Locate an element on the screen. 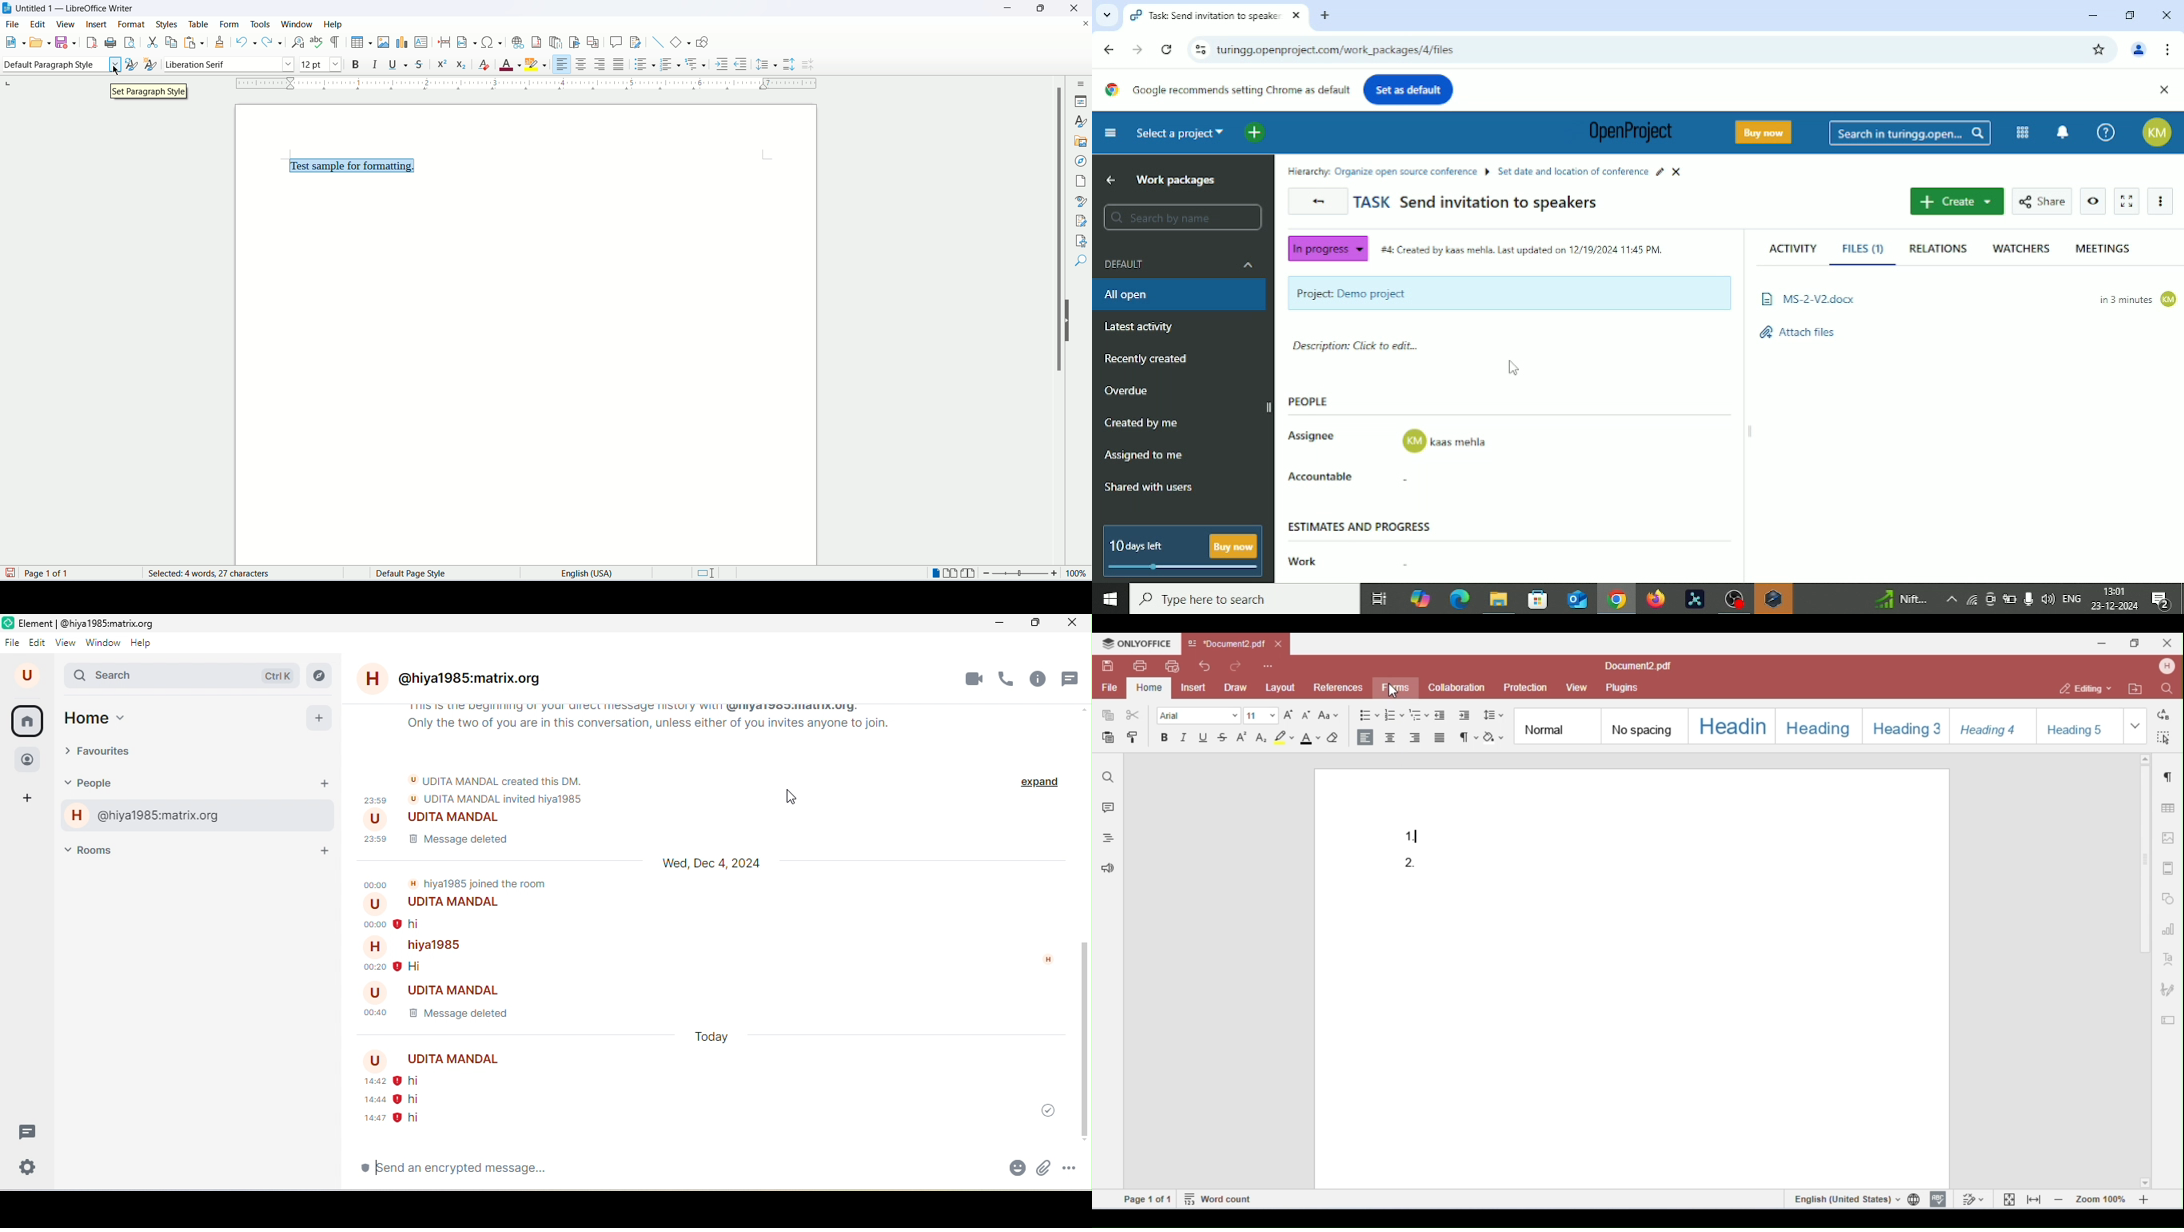  text on conversation is located at coordinates (648, 722).